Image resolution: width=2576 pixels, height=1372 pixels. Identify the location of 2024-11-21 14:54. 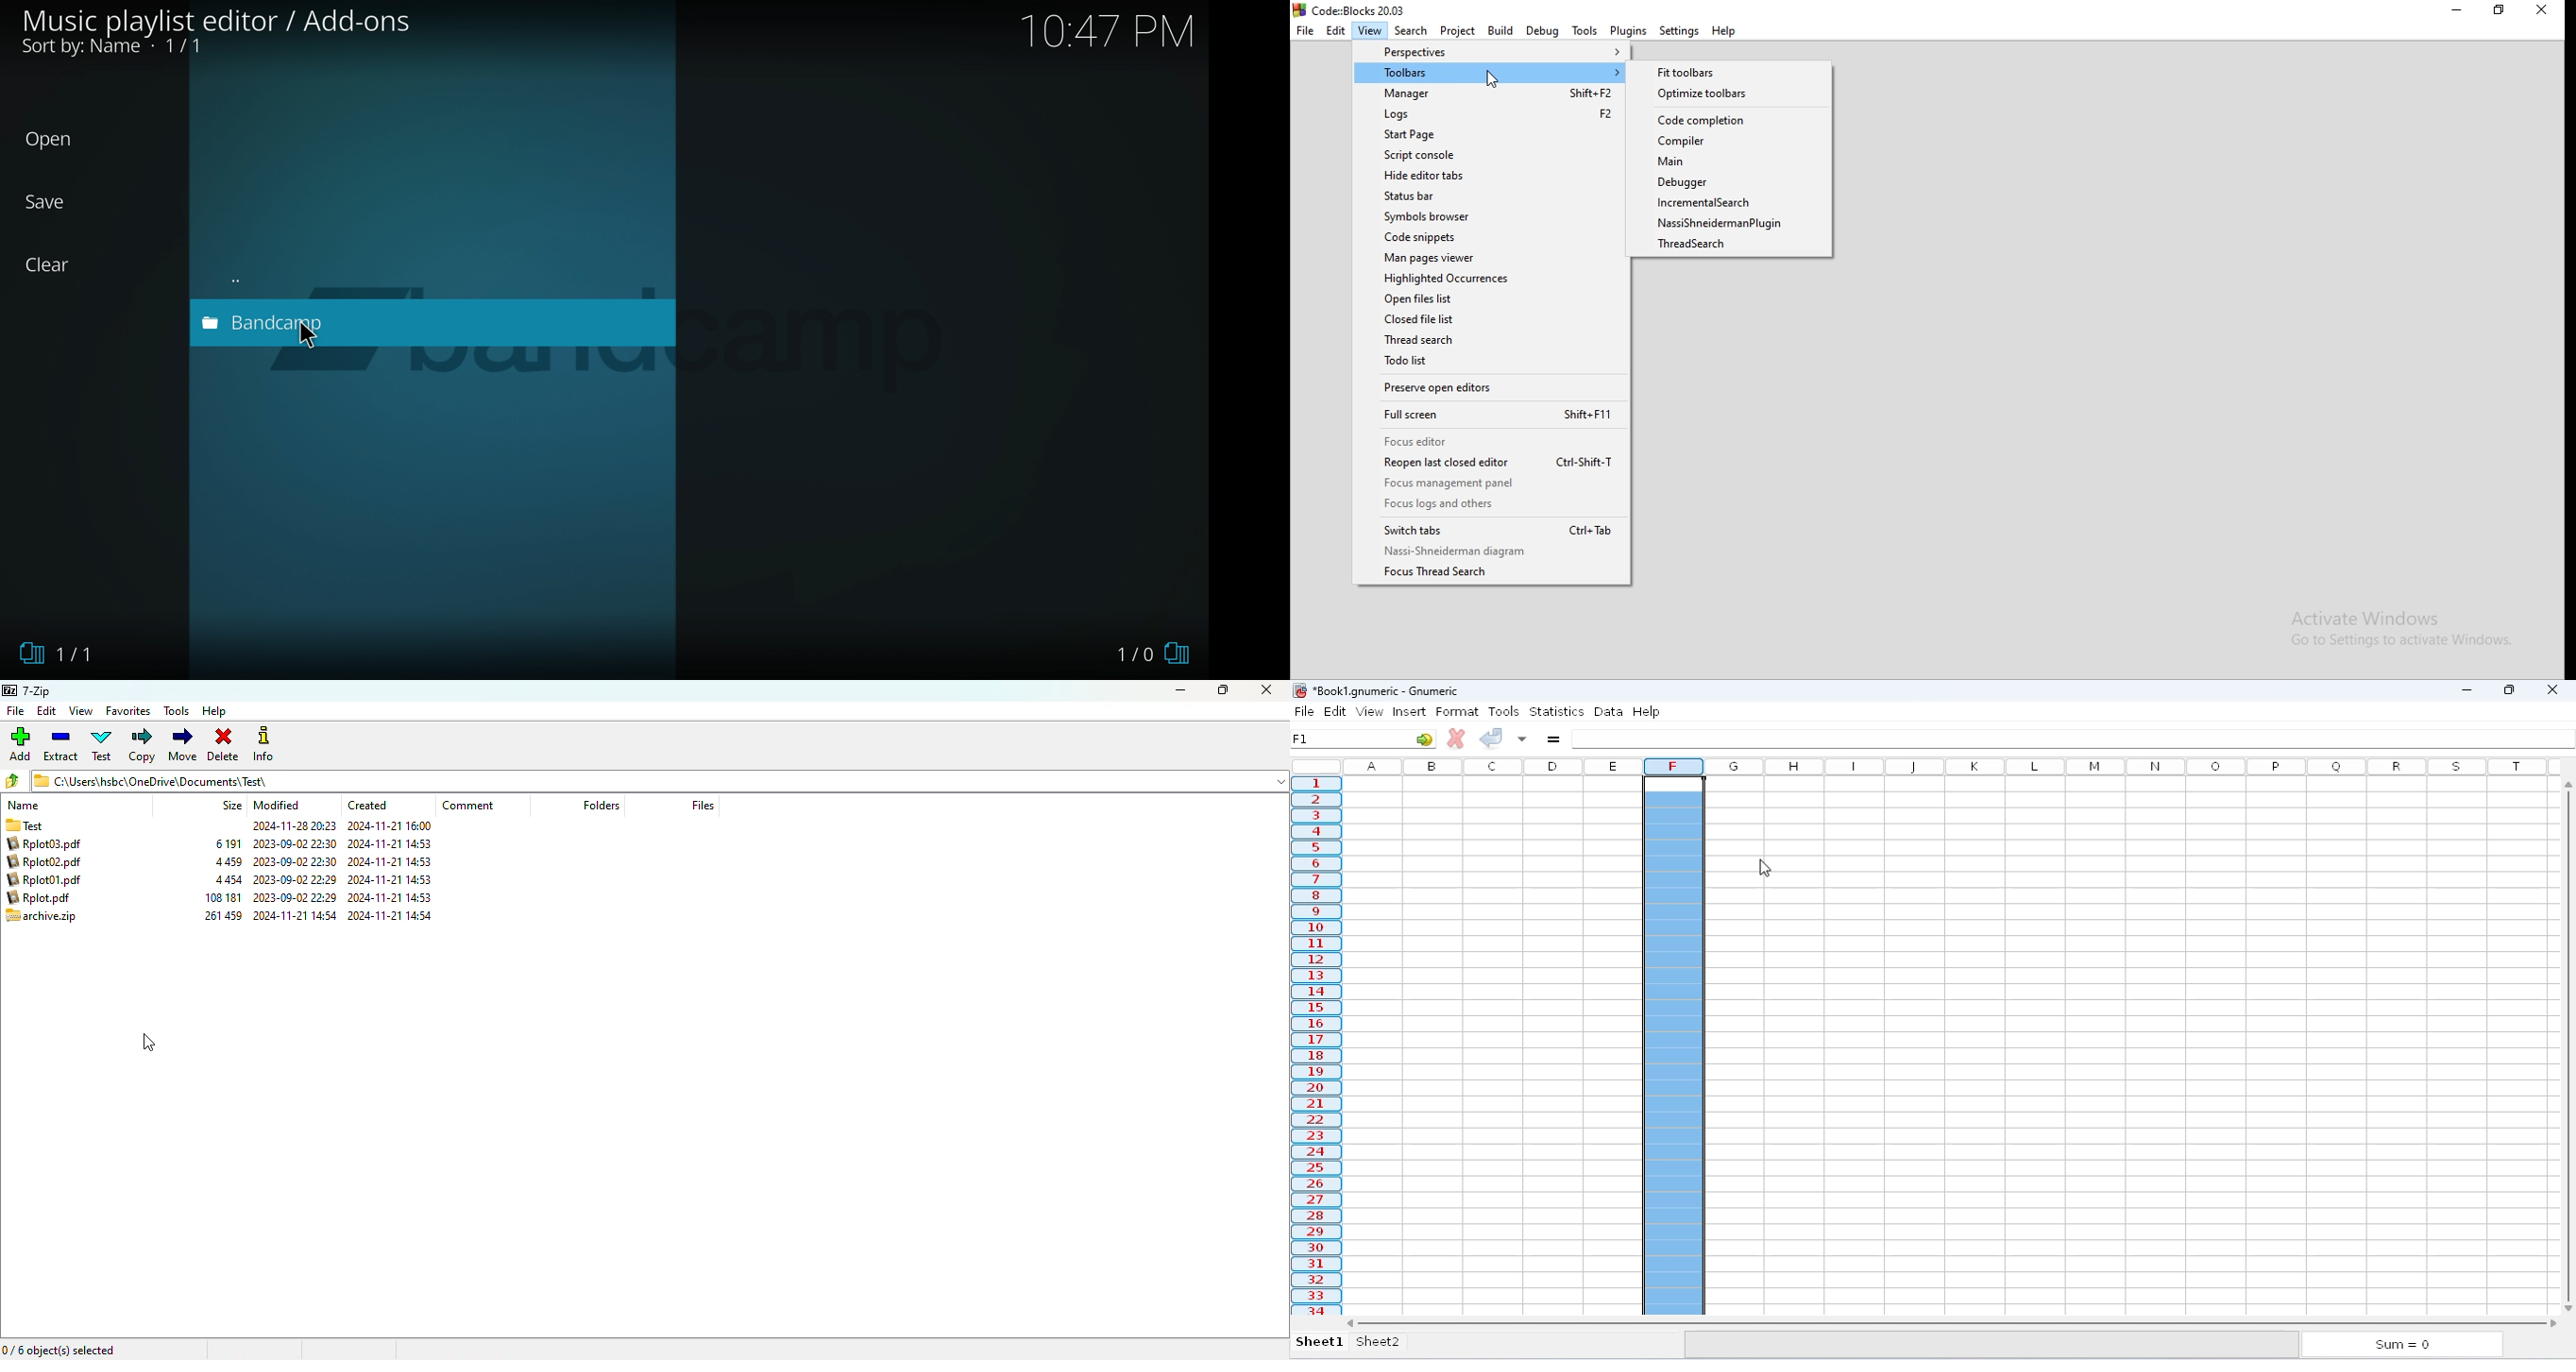
(297, 843).